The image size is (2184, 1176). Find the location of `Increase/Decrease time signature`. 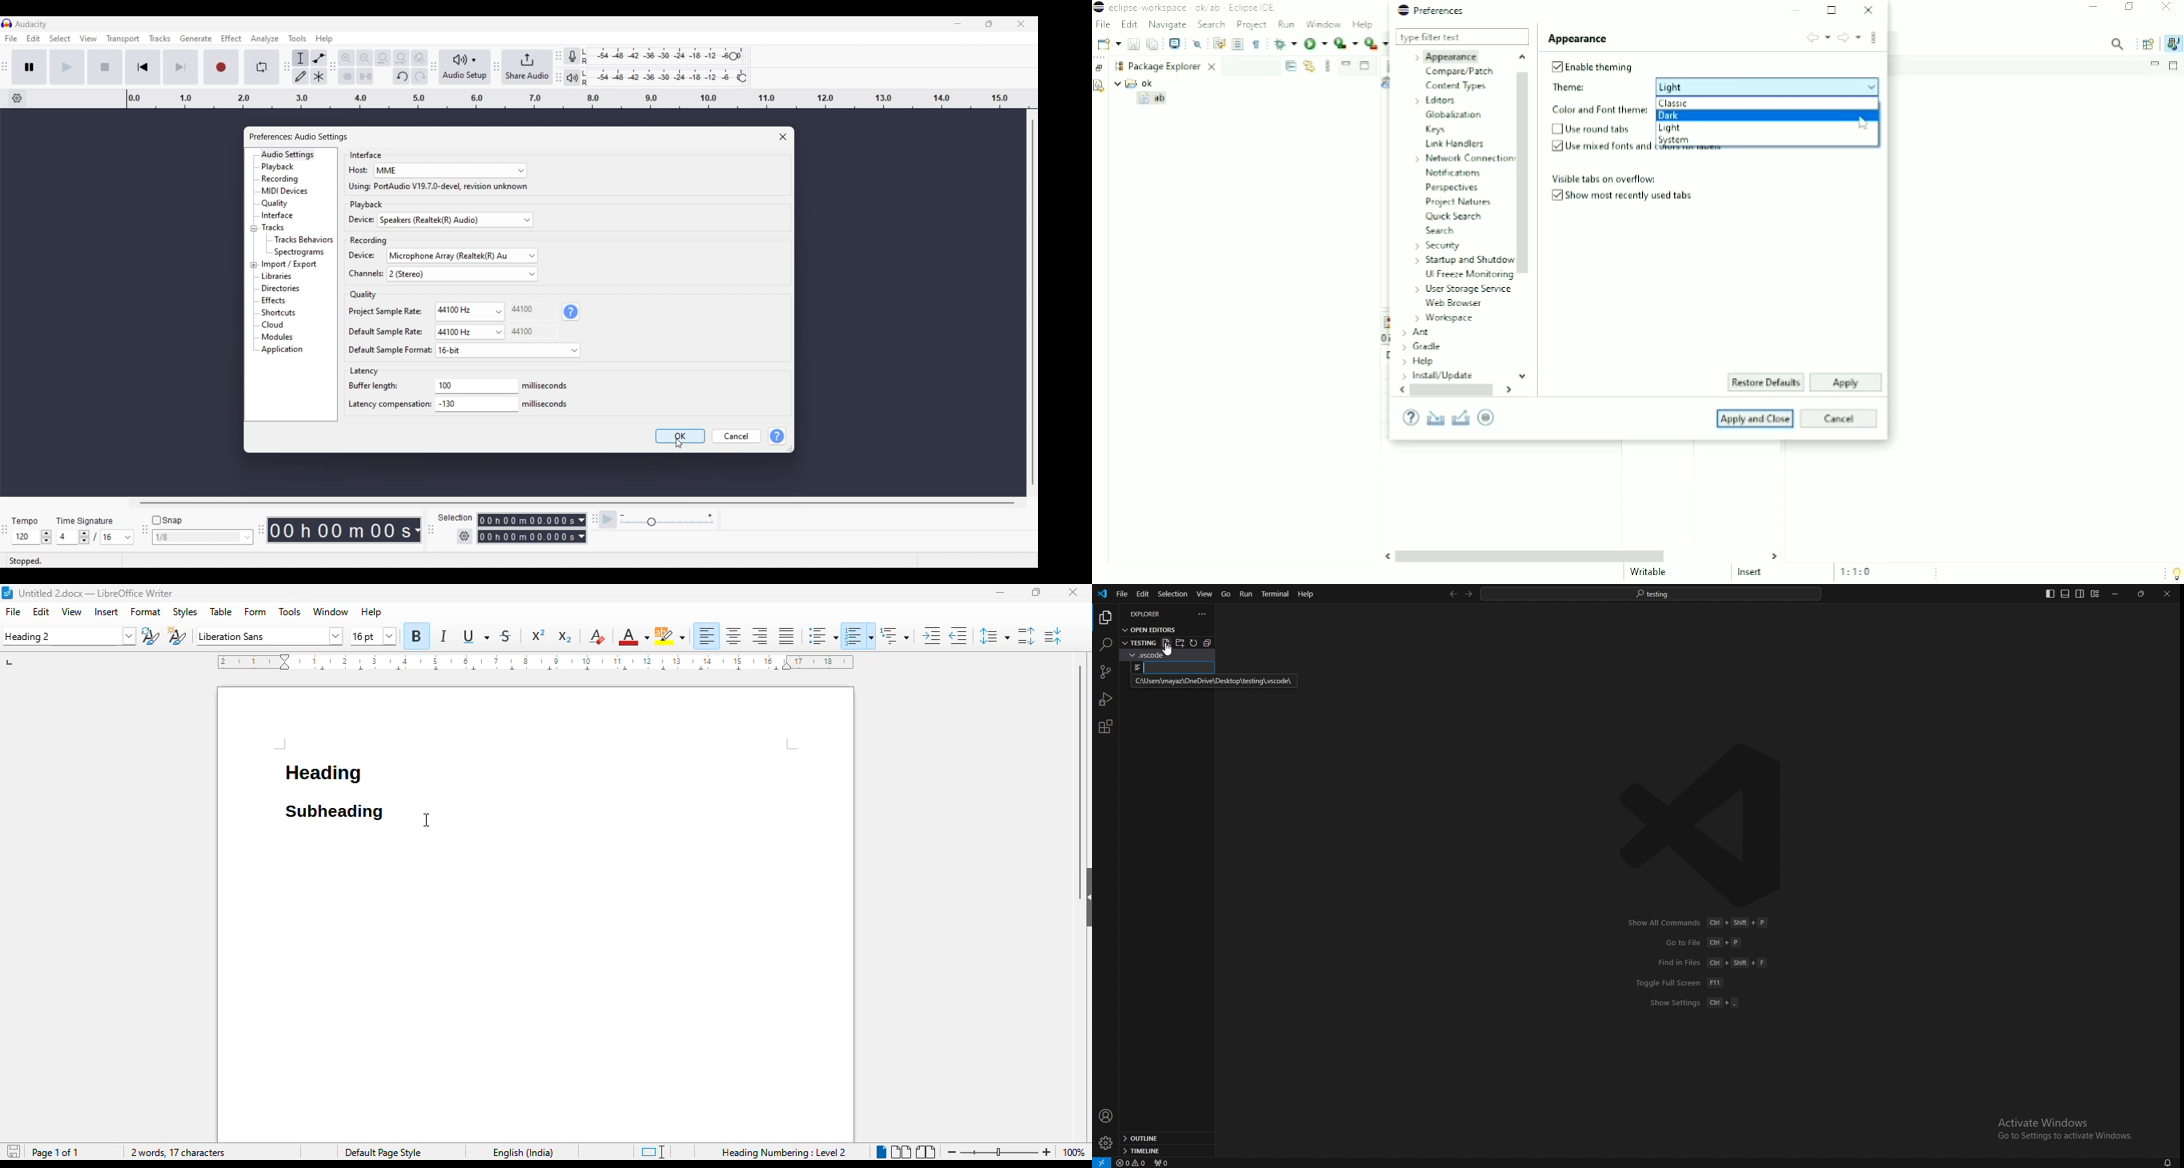

Increase/Decrease time signature is located at coordinates (84, 537).